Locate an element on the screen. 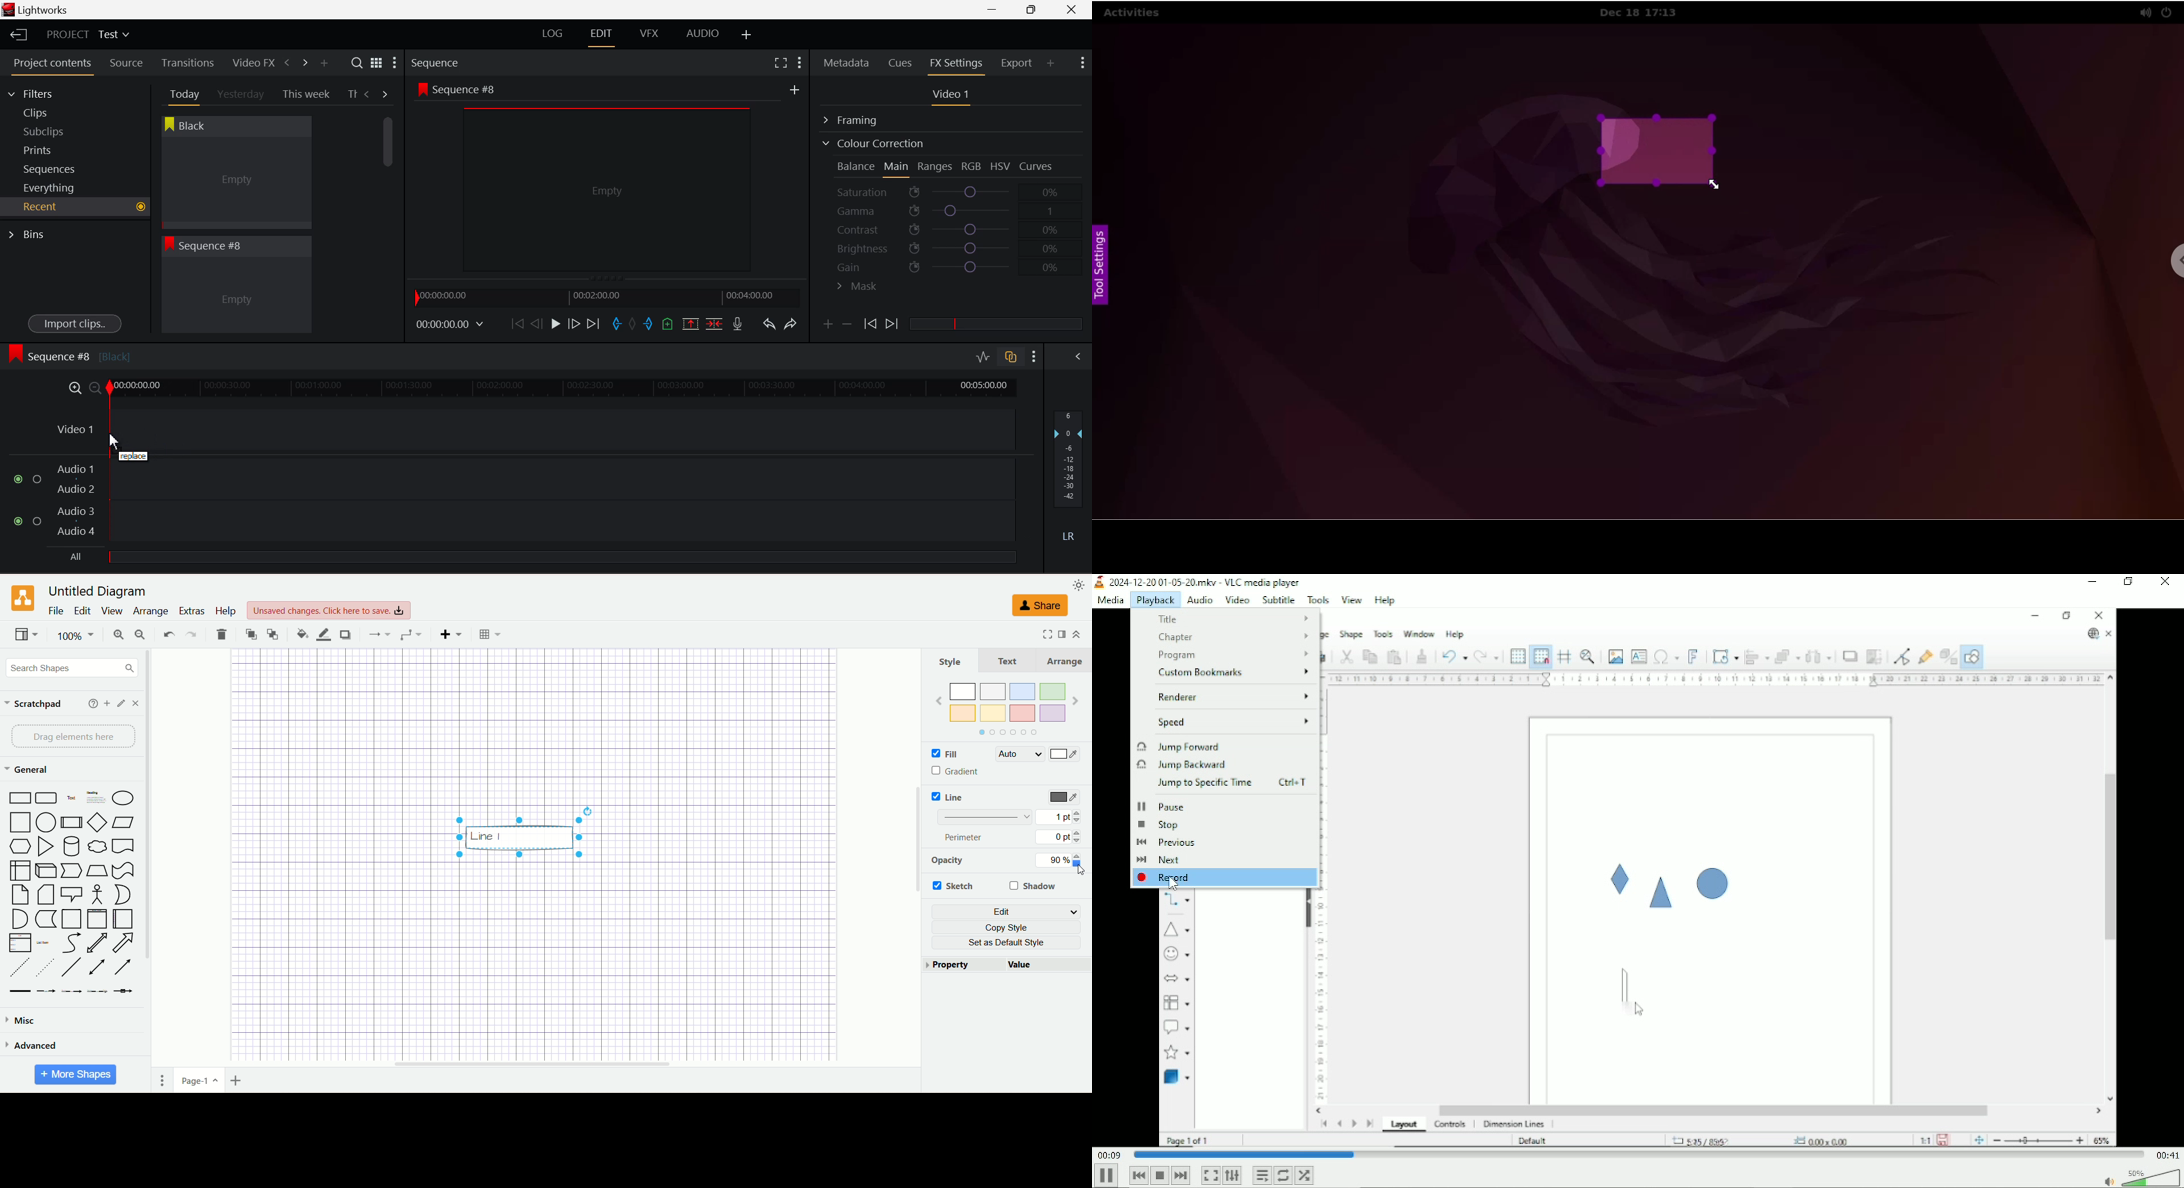 This screenshot has width=2184, height=1204. Minimize is located at coordinates (2092, 582).